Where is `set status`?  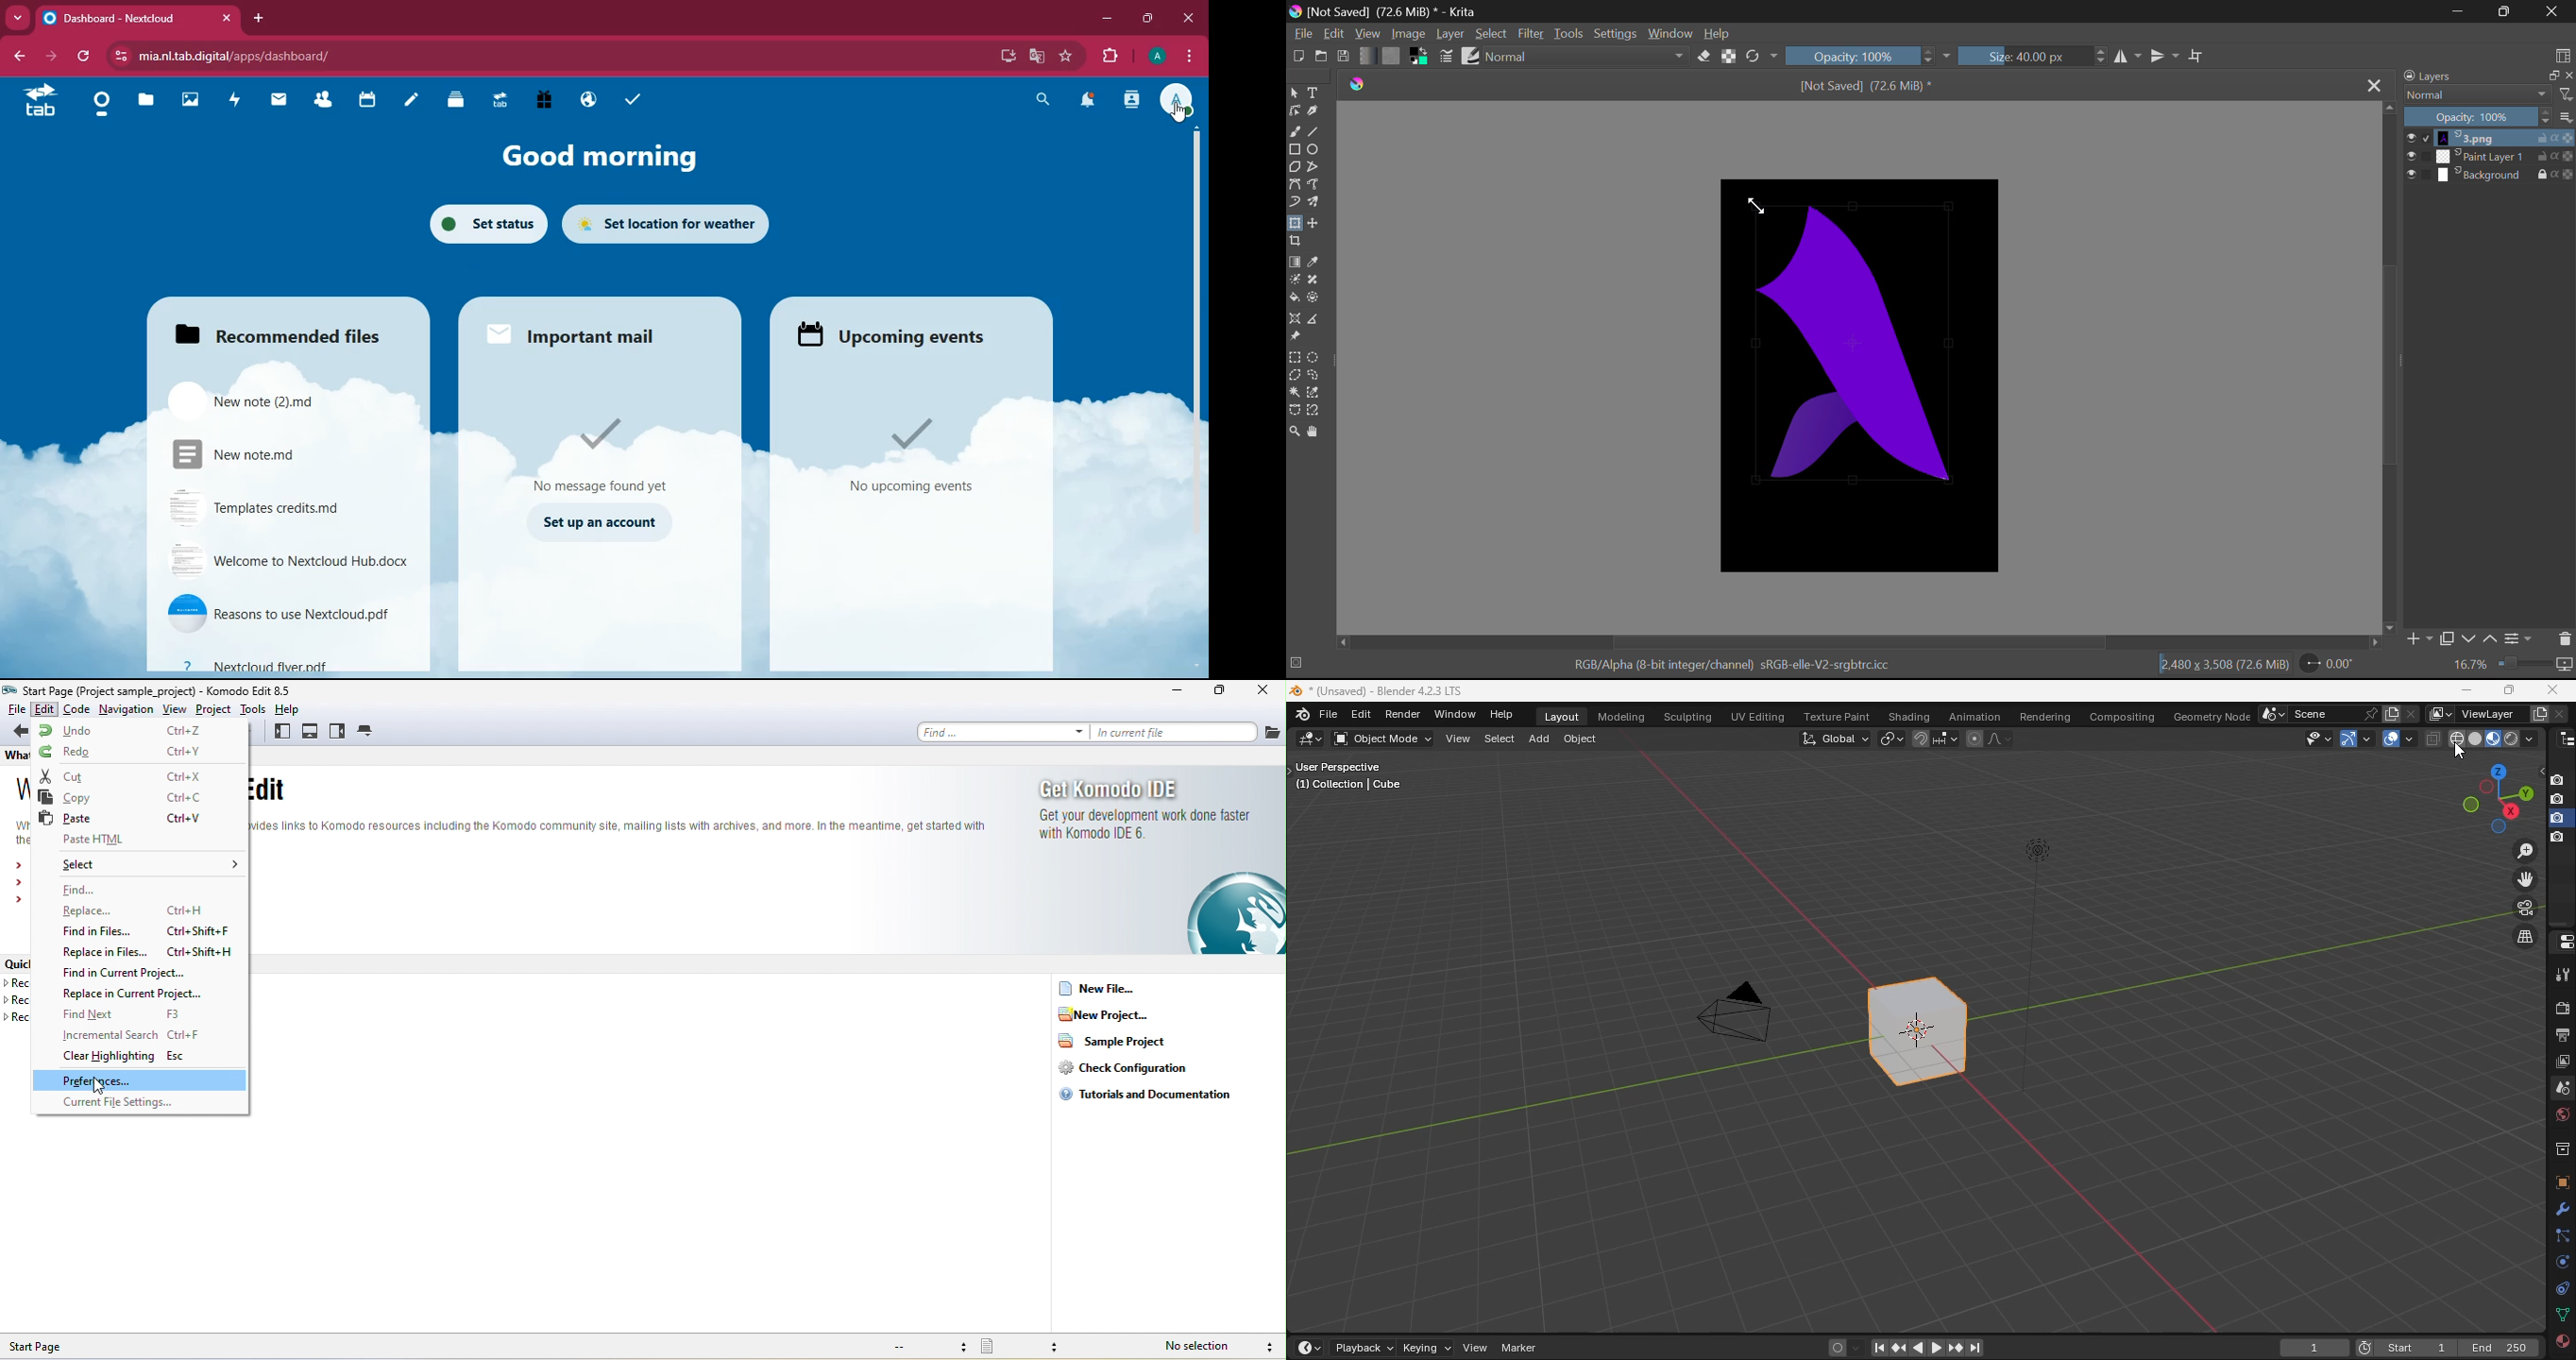 set status is located at coordinates (485, 223).